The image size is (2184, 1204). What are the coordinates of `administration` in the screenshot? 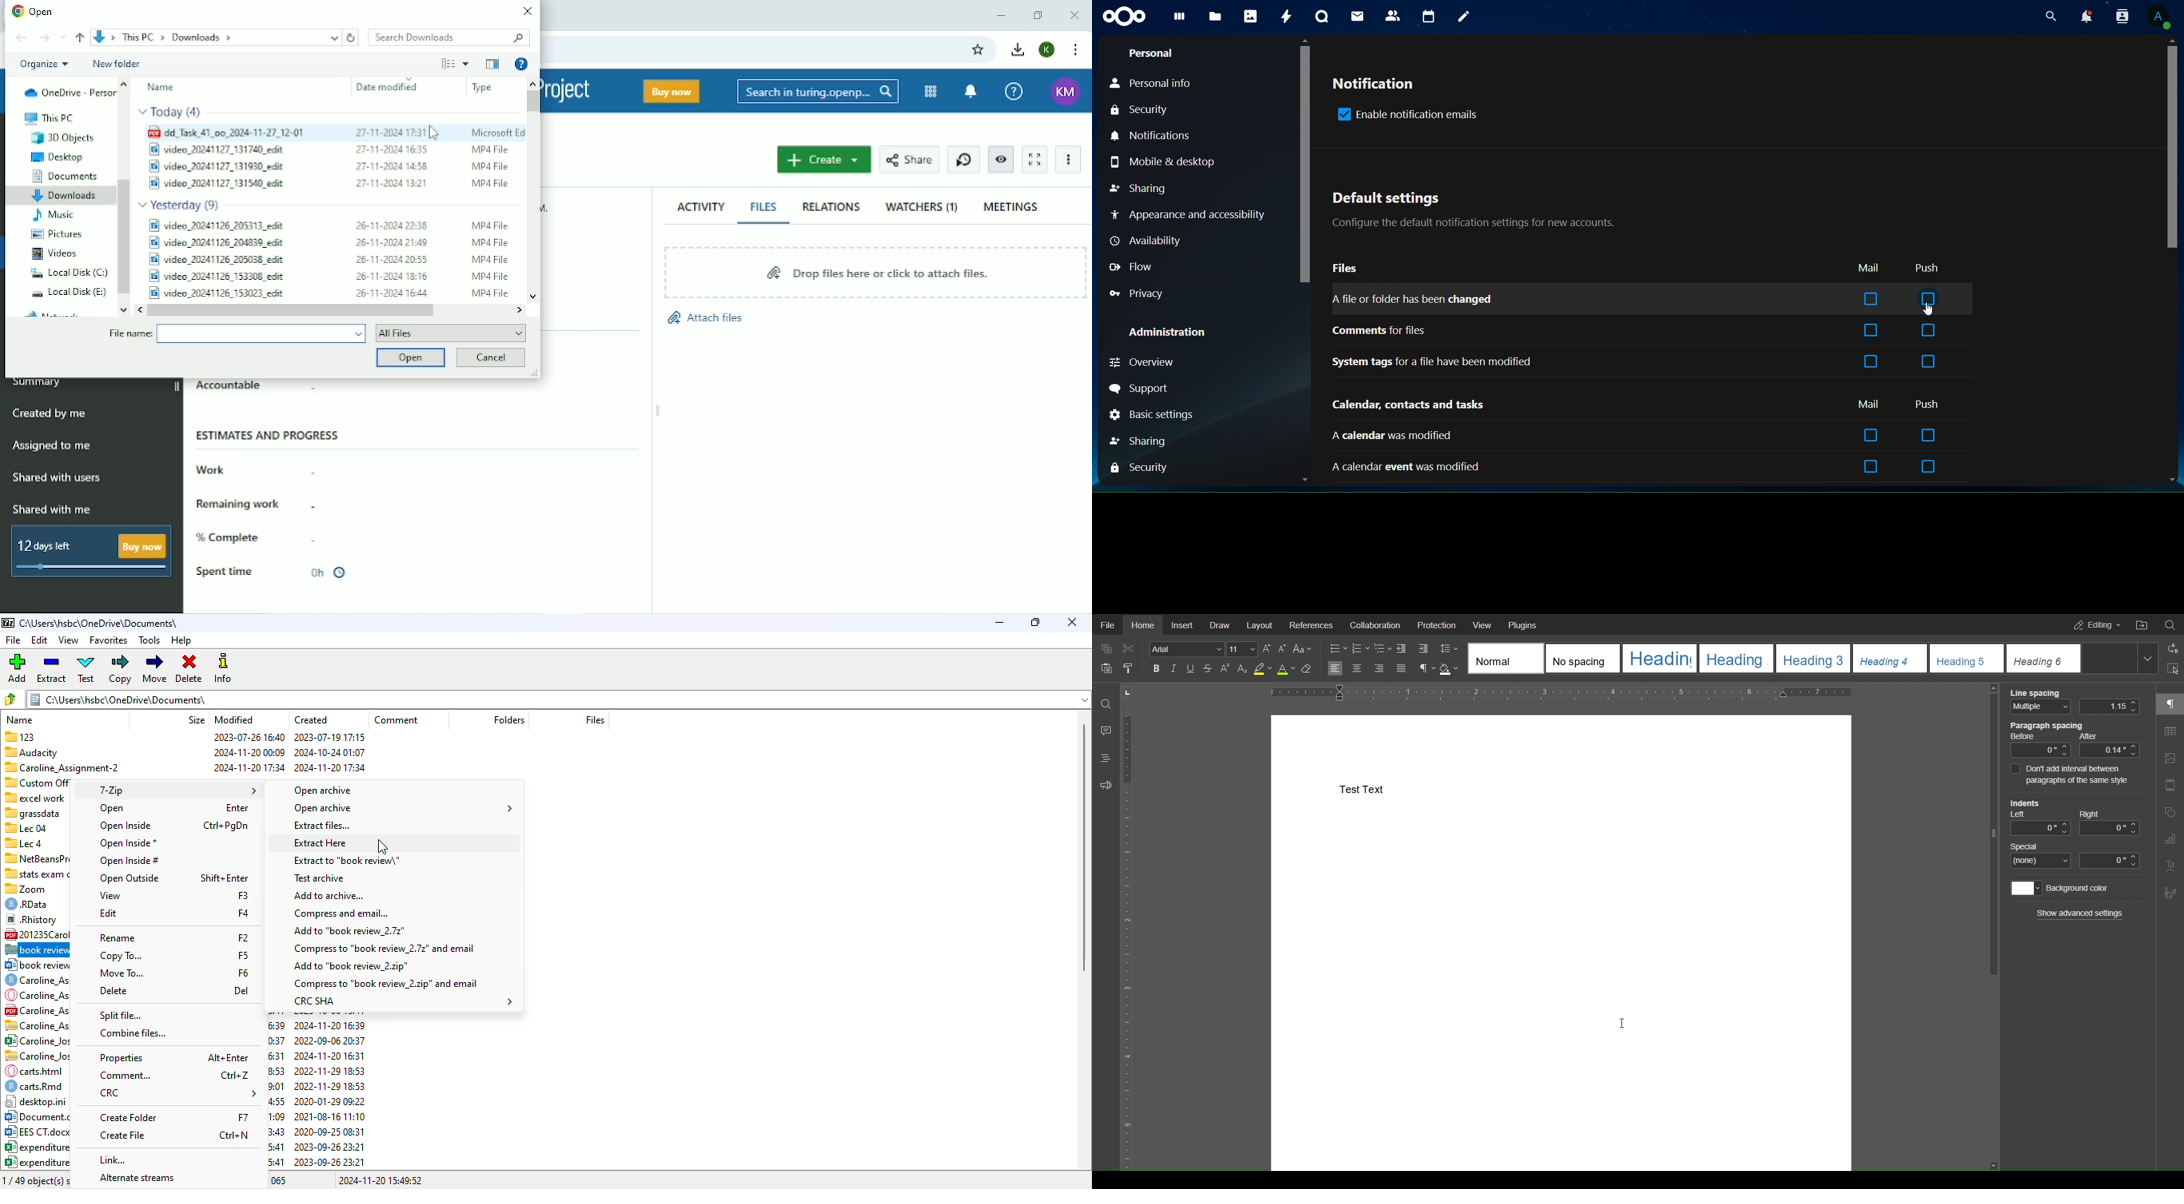 It's located at (1167, 334).